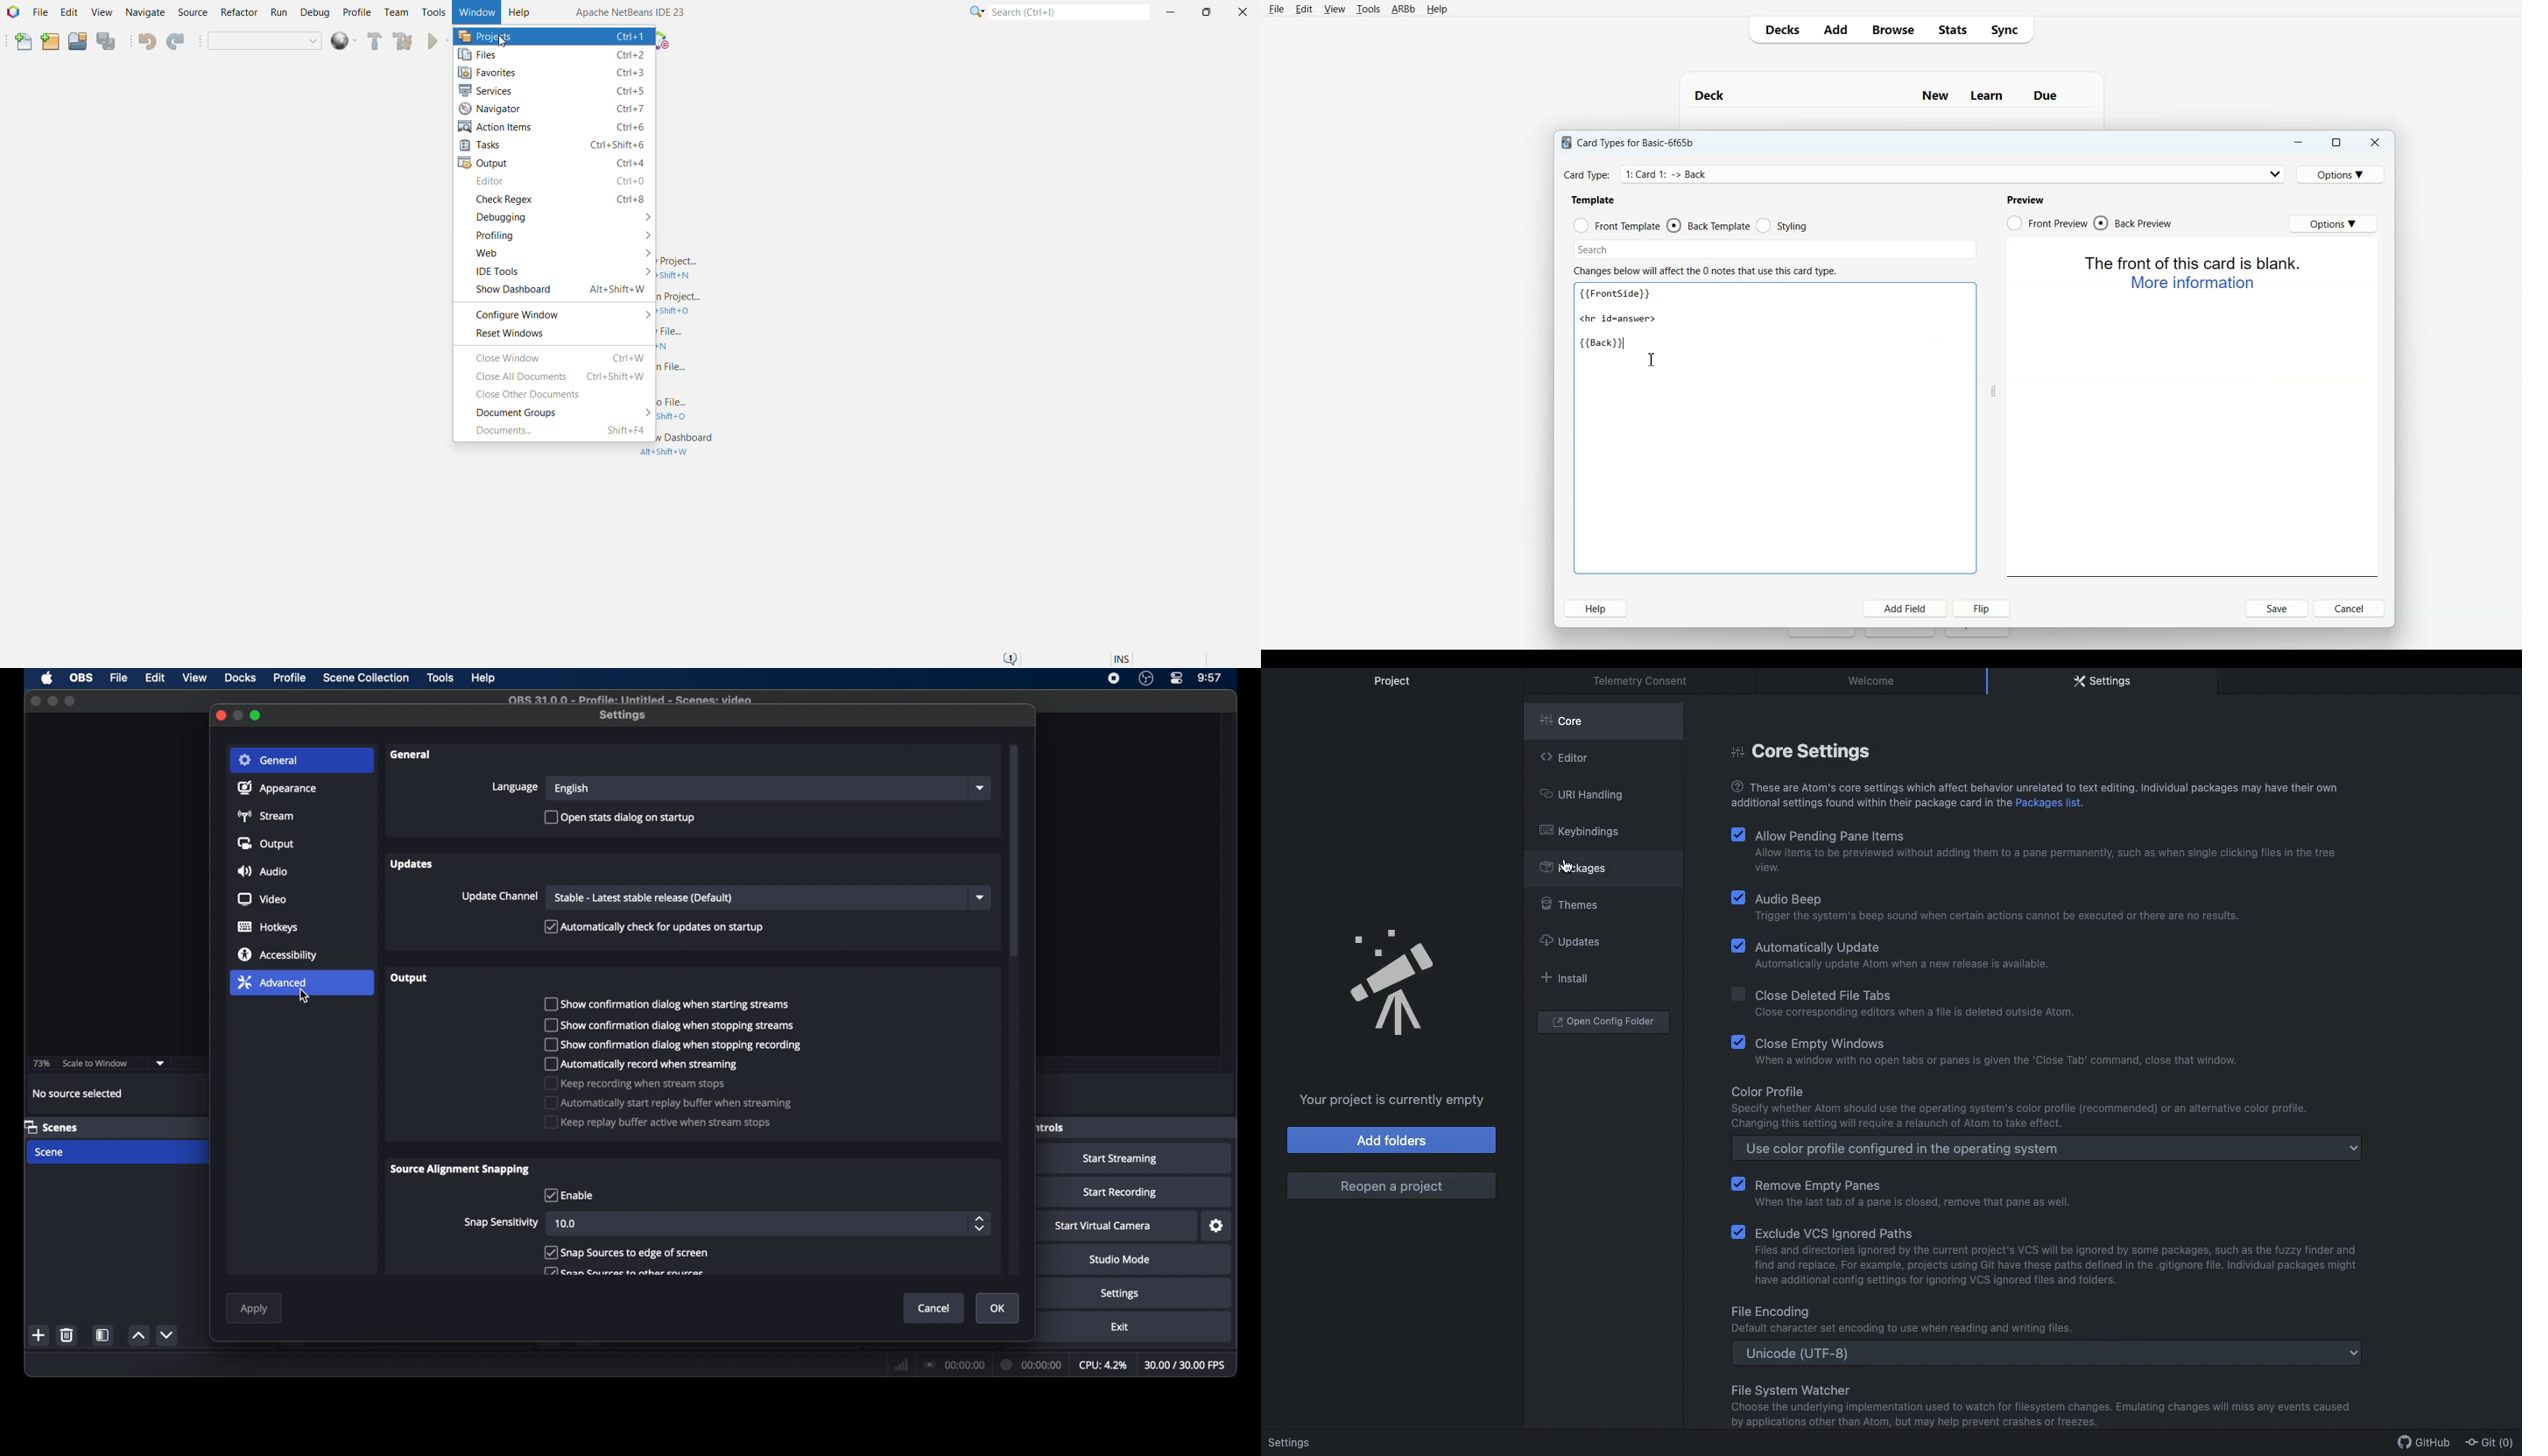 Image resolution: width=2548 pixels, height=1456 pixels. I want to click on Edit, so click(1303, 9).